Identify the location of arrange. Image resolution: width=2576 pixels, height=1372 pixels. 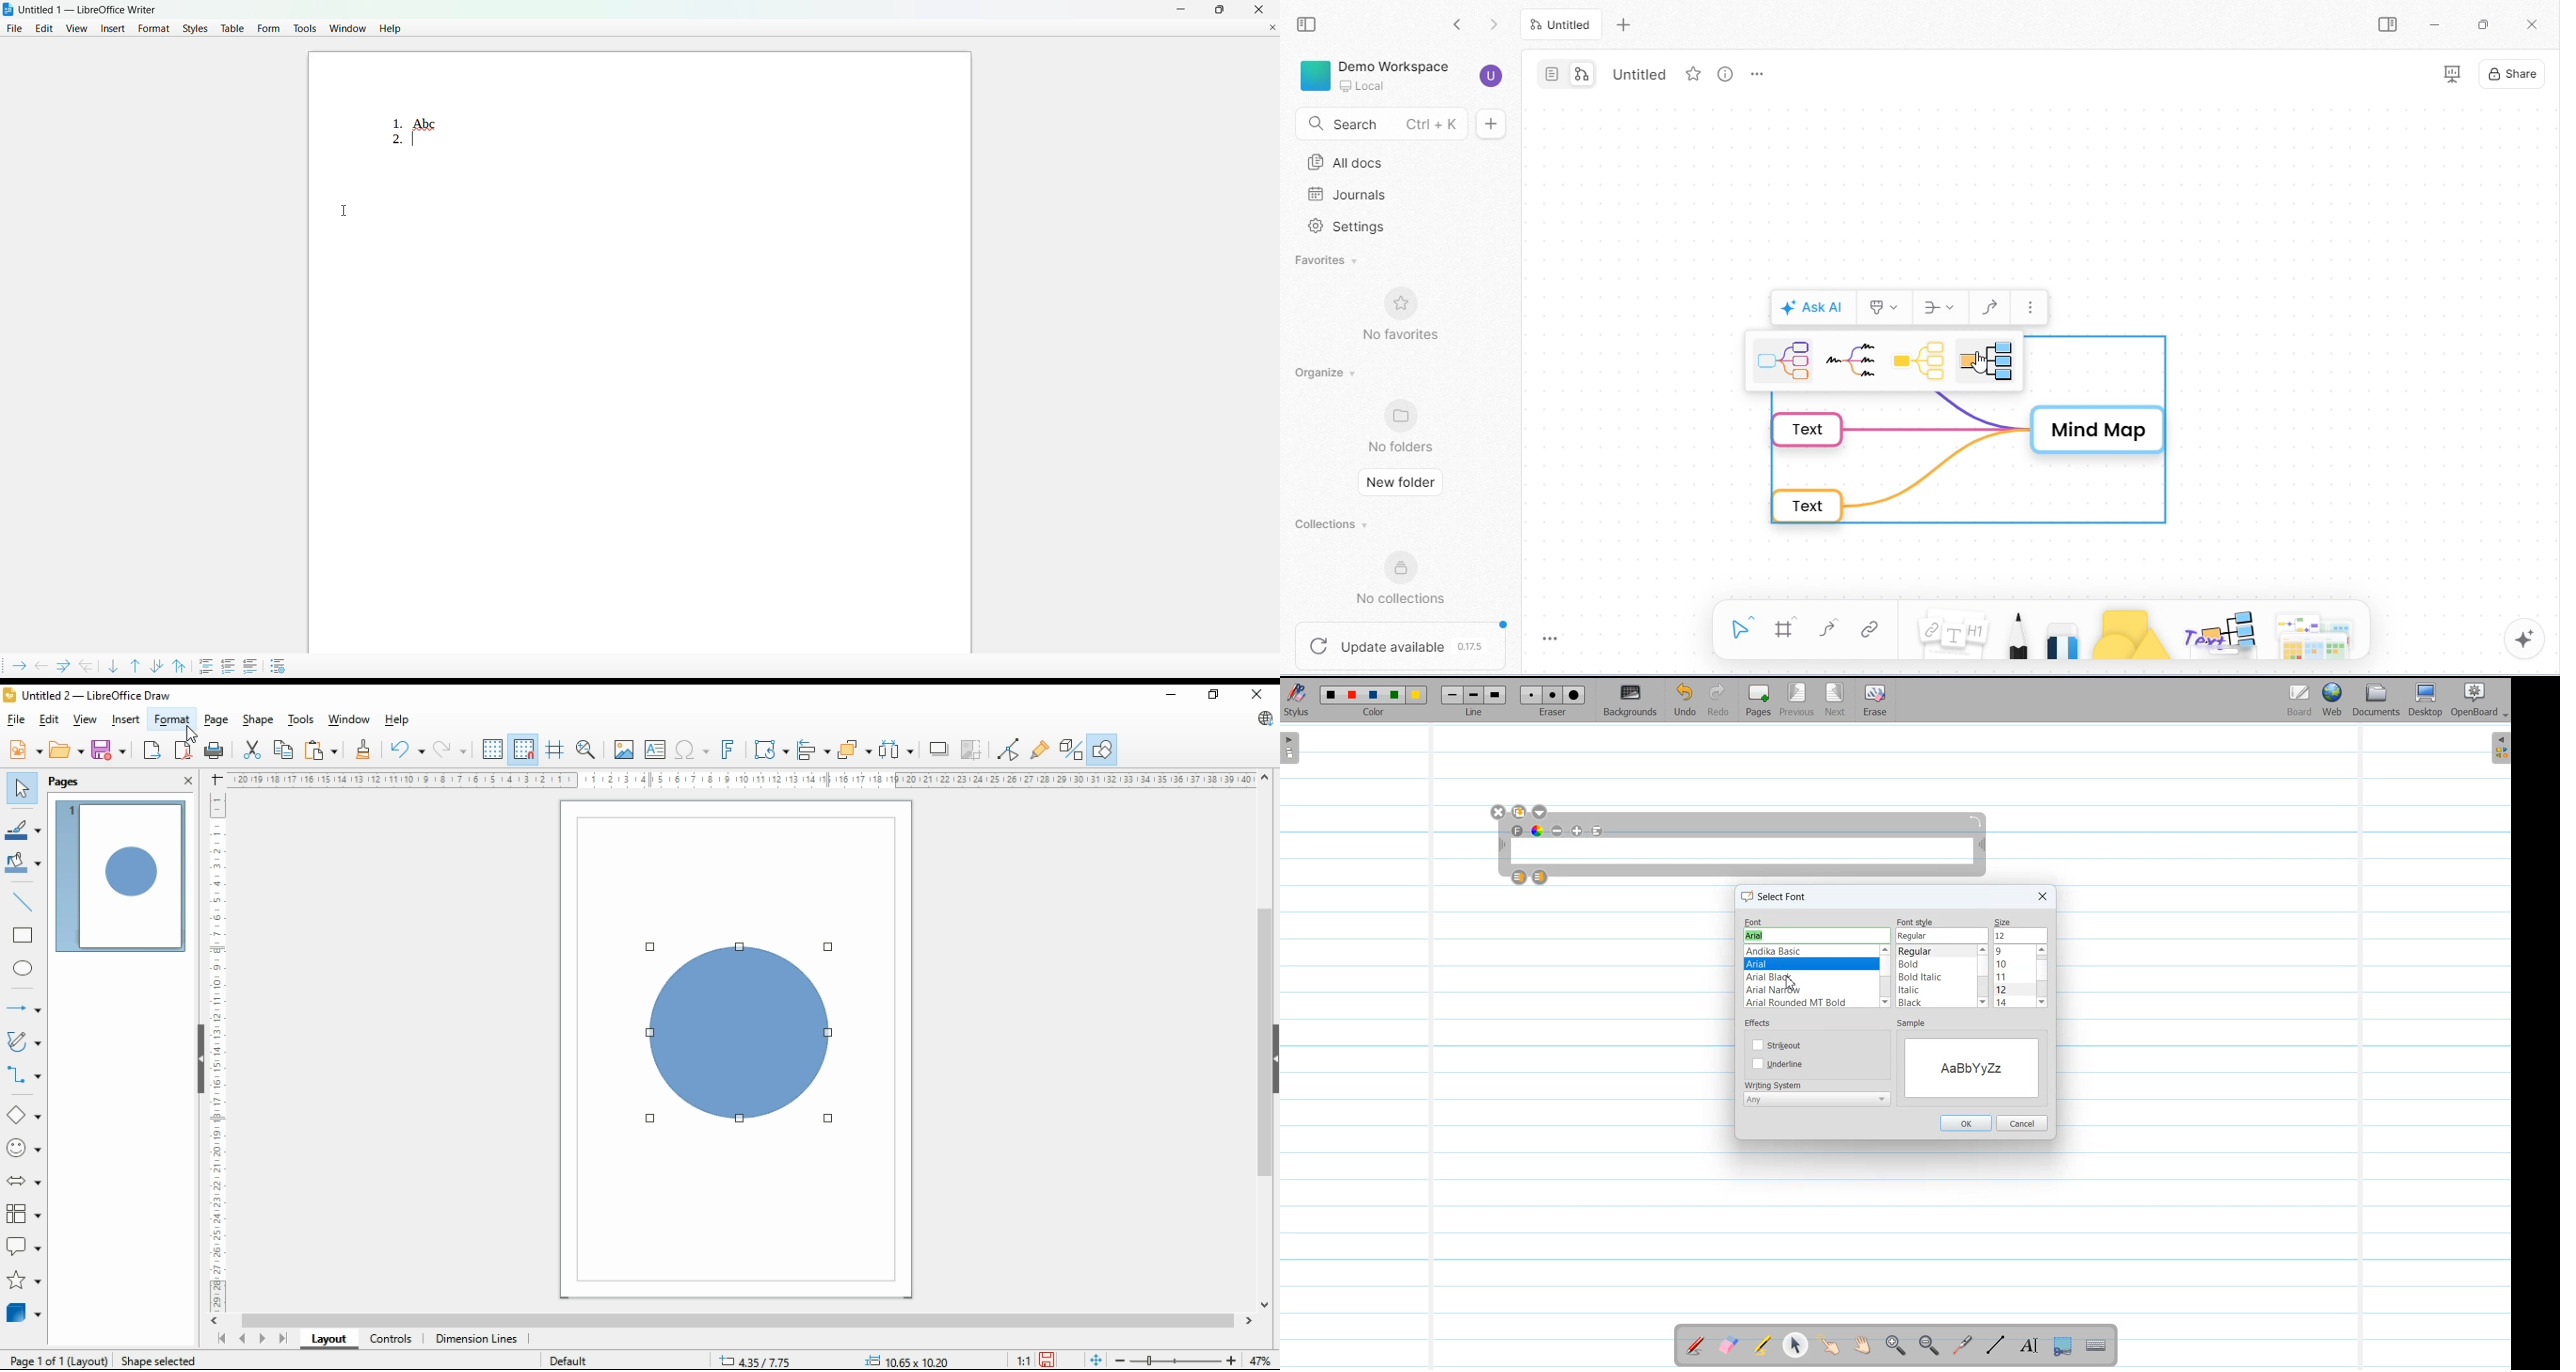
(854, 749).